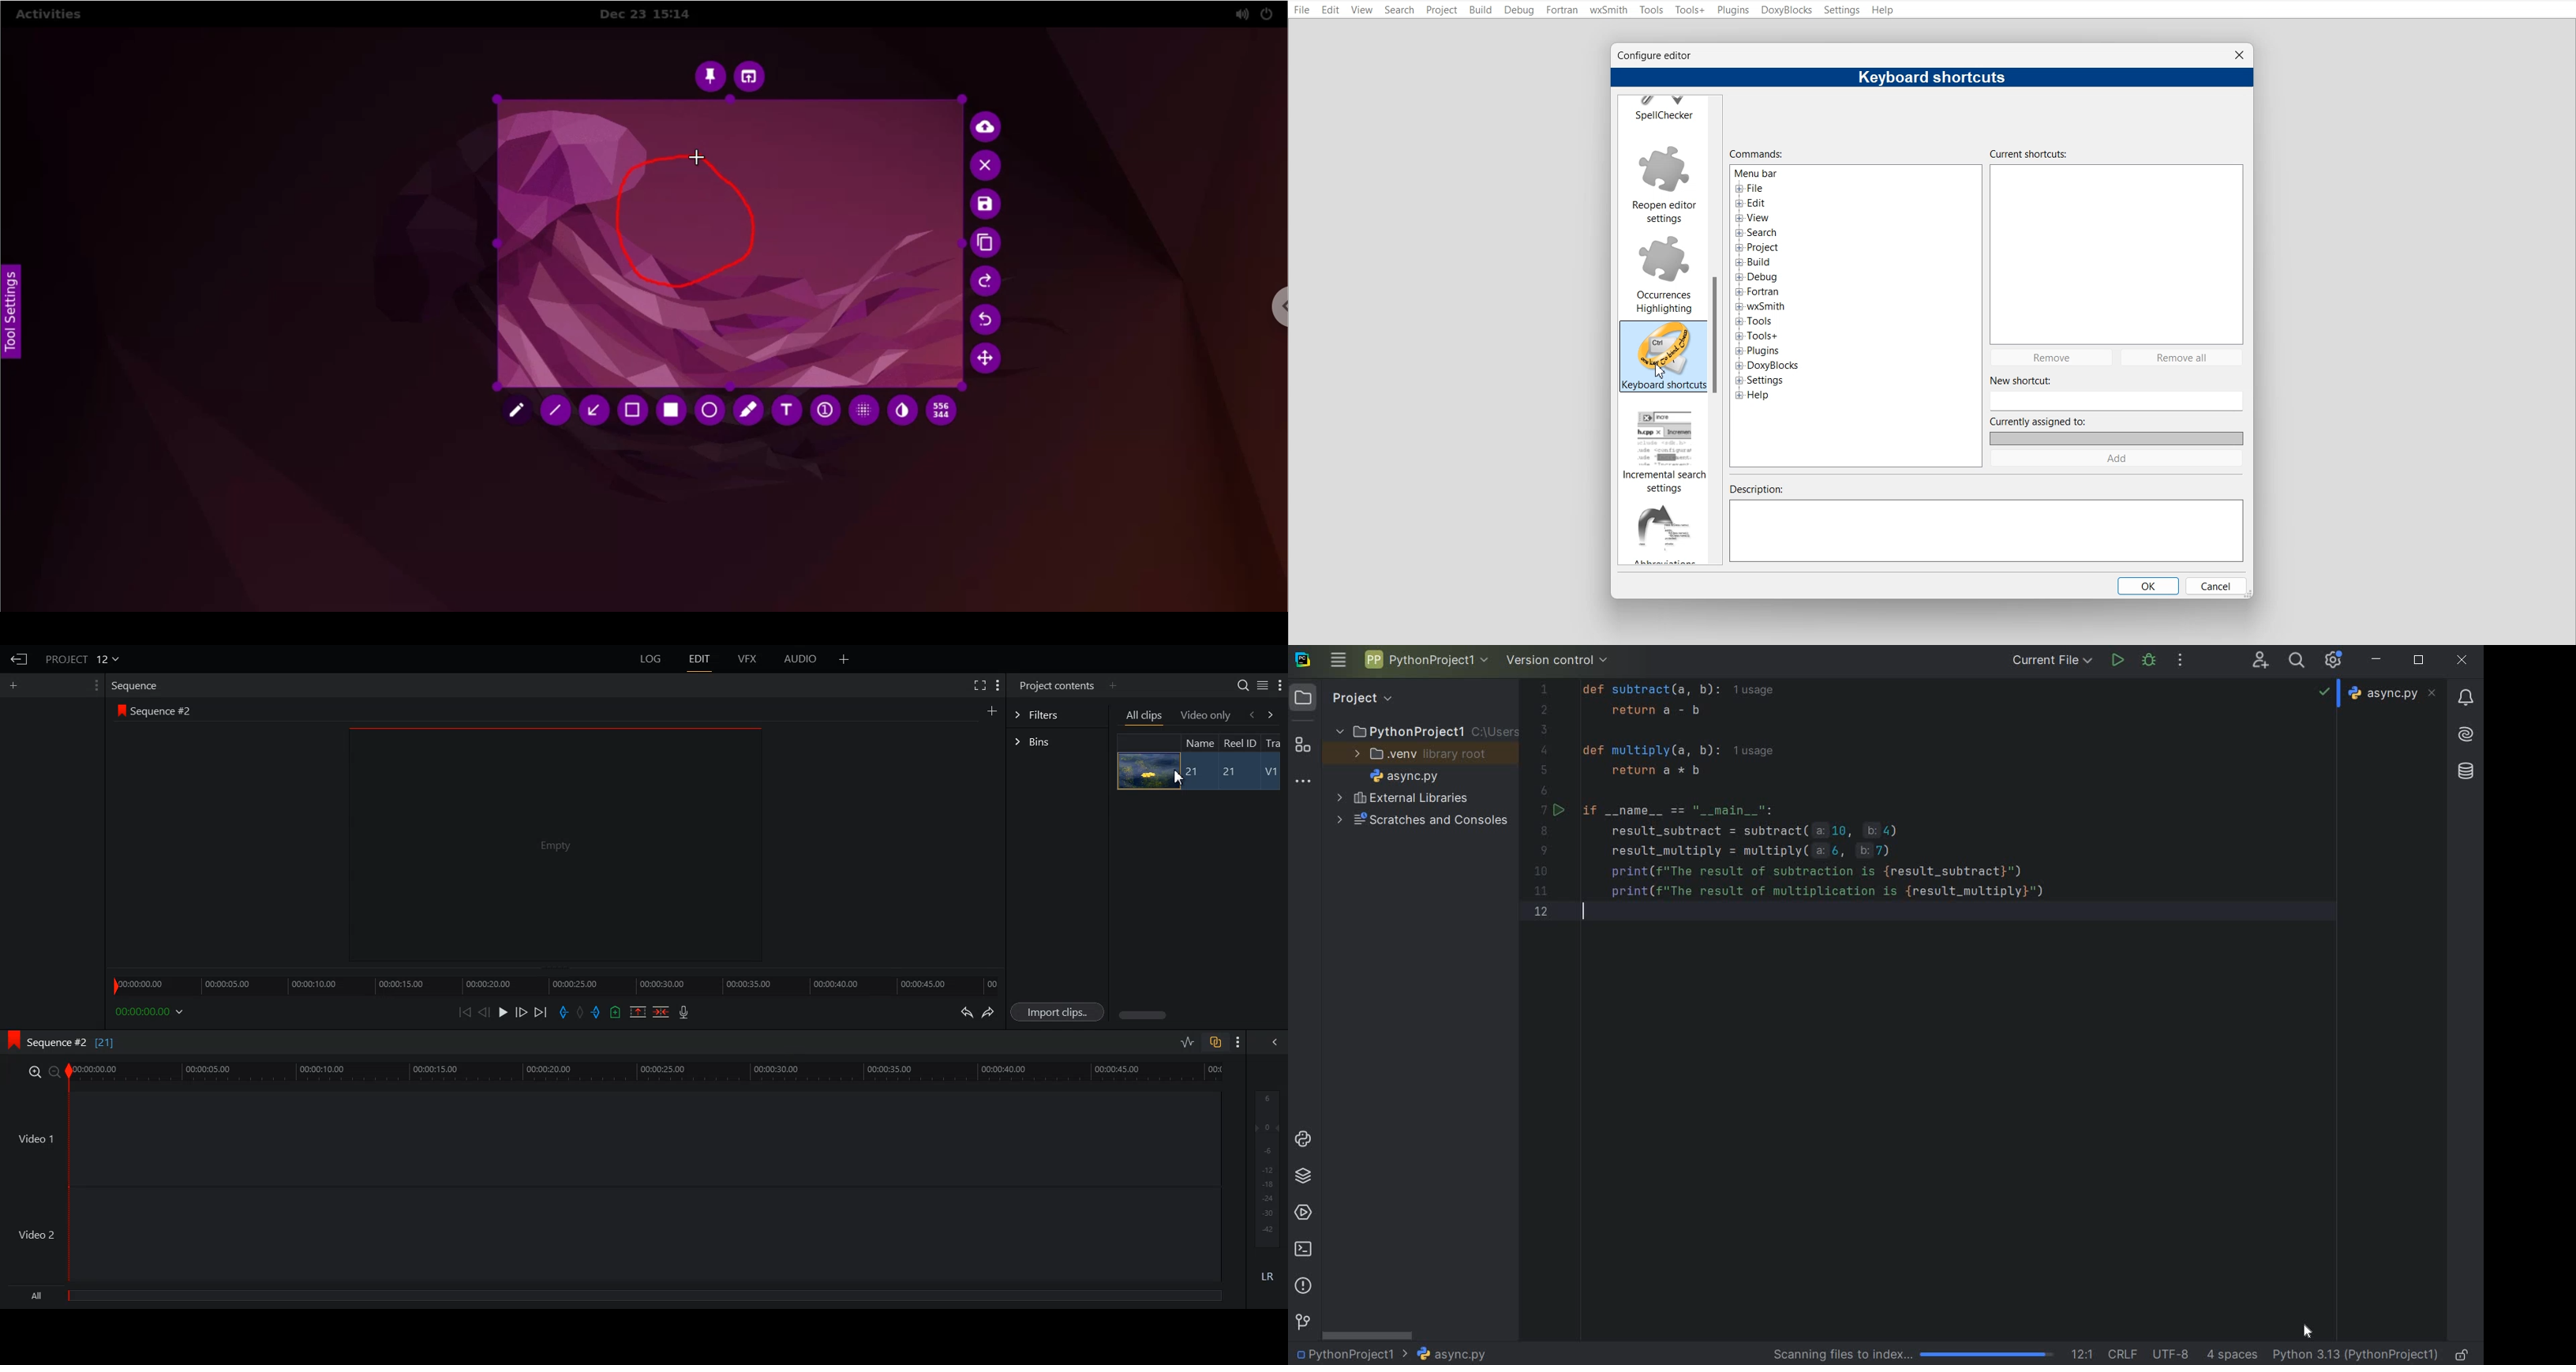 The image size is (2576, 1372). I want to click on Project name, so click(1353, 1353).